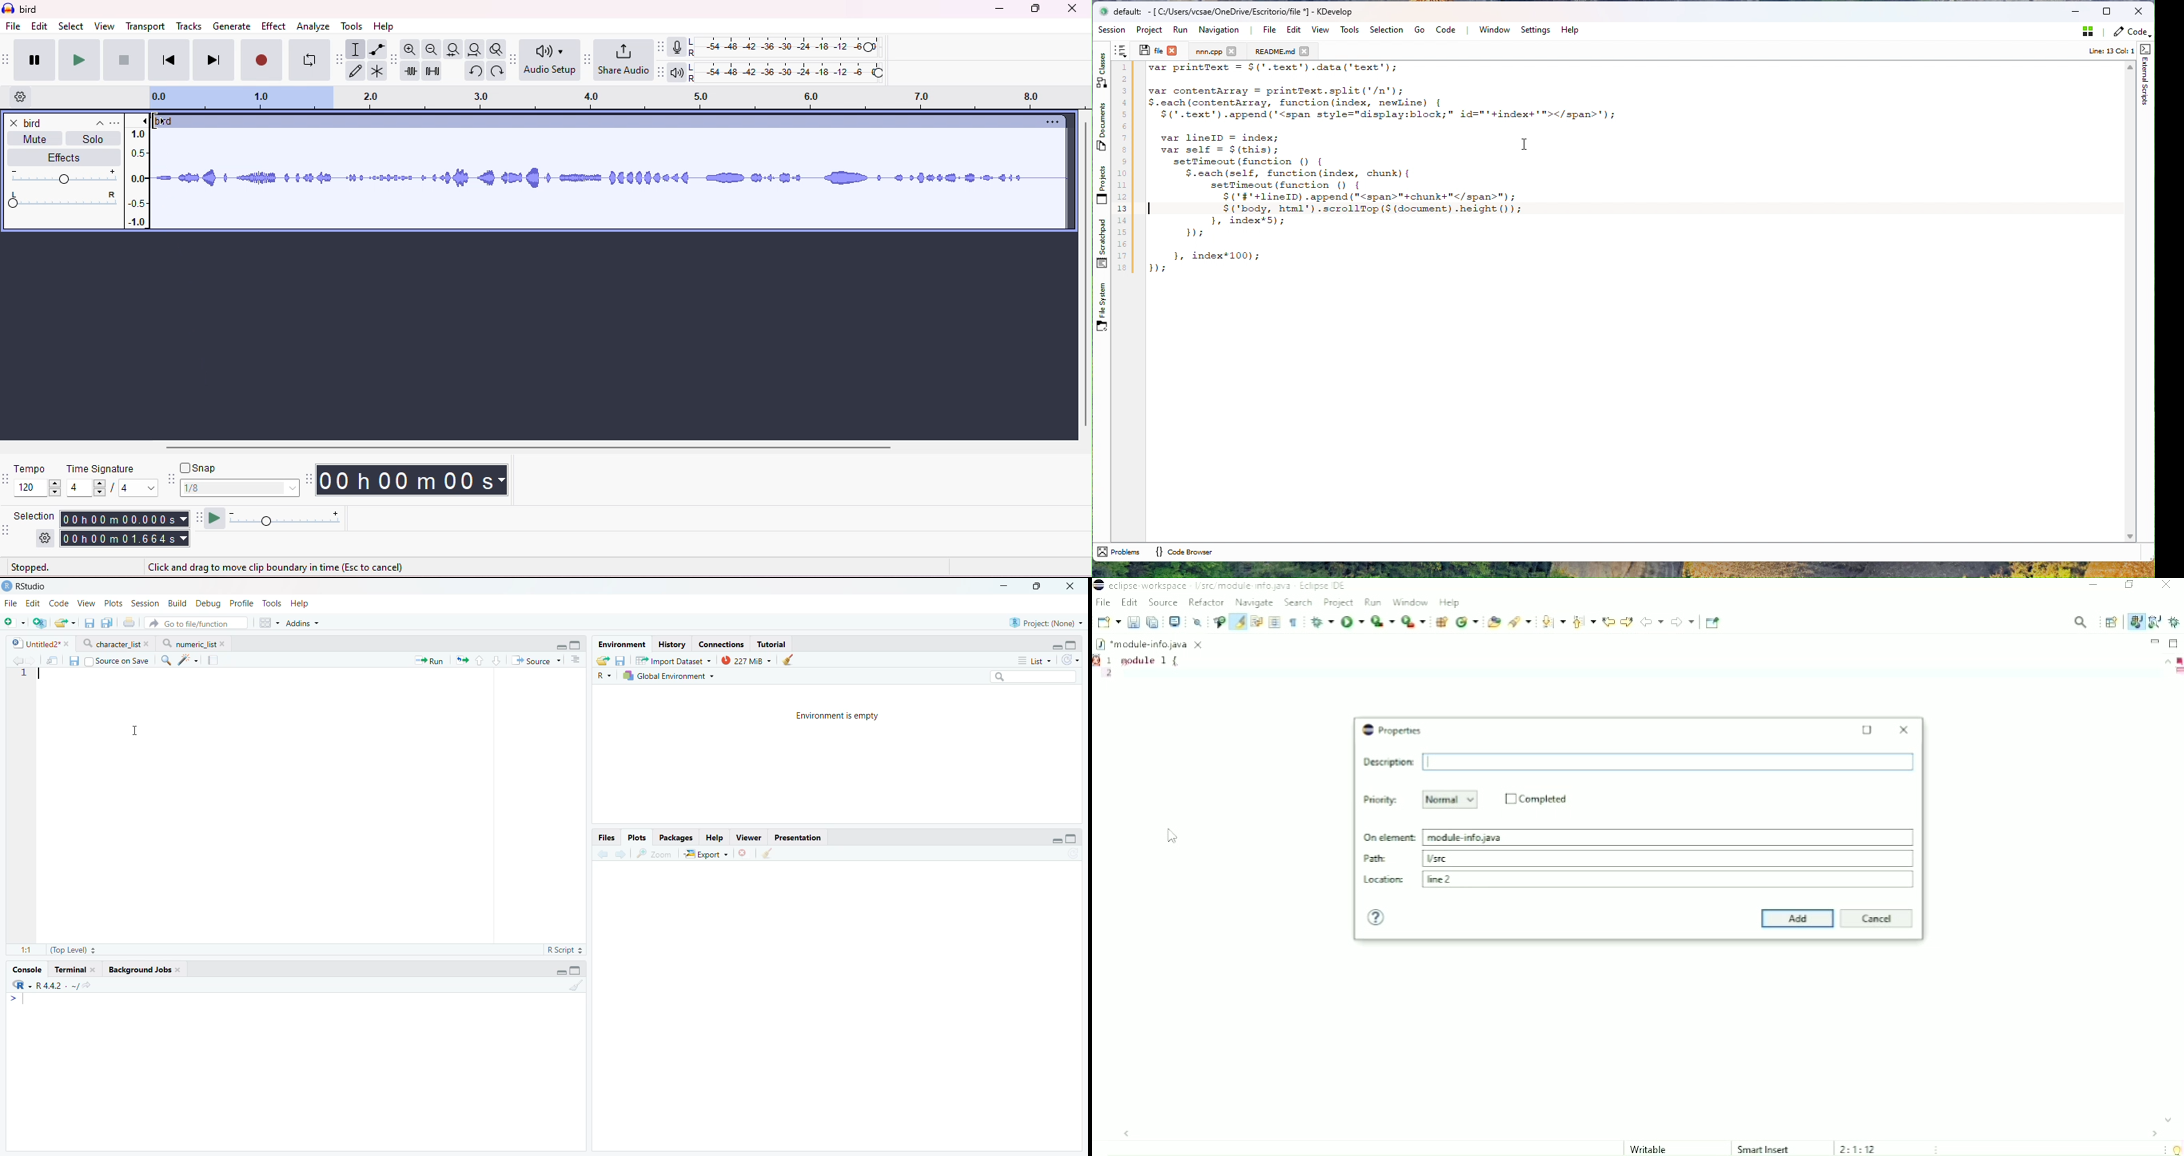 The width and height of the screenshot is (2184, 1176). I want to click on Go to previous section, so click(480, 660).